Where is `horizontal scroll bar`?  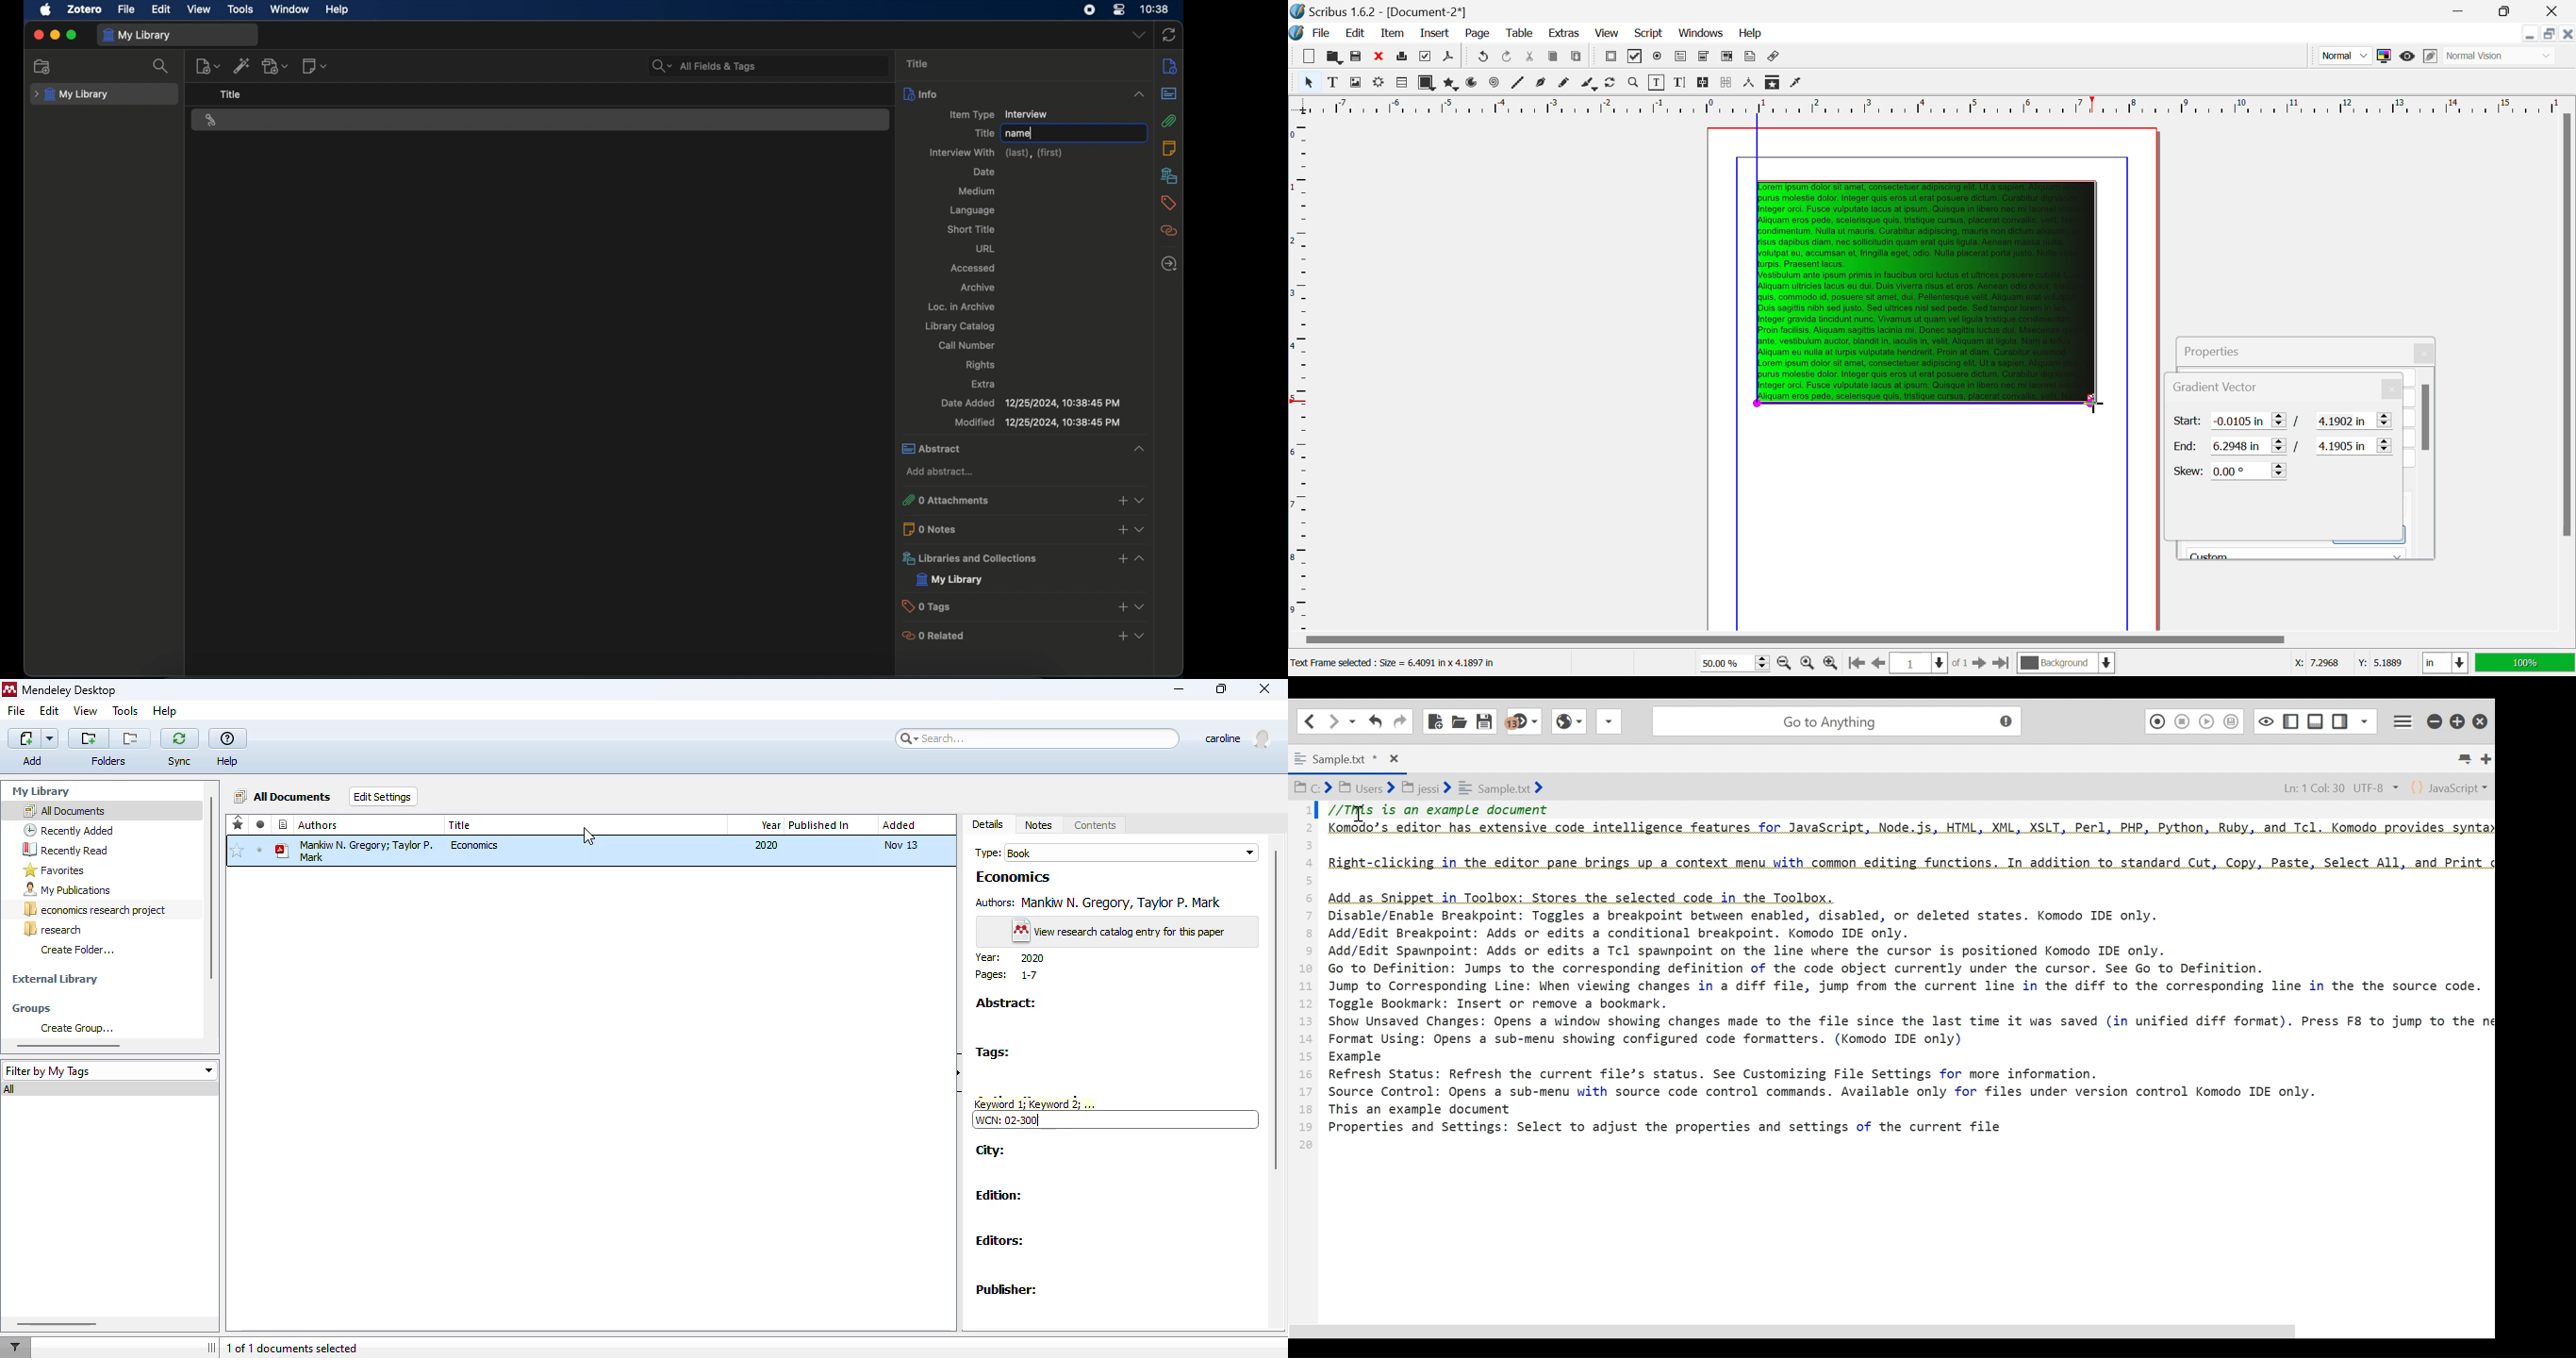
horizontal scroll bar is located at coordinates (58, 1324).